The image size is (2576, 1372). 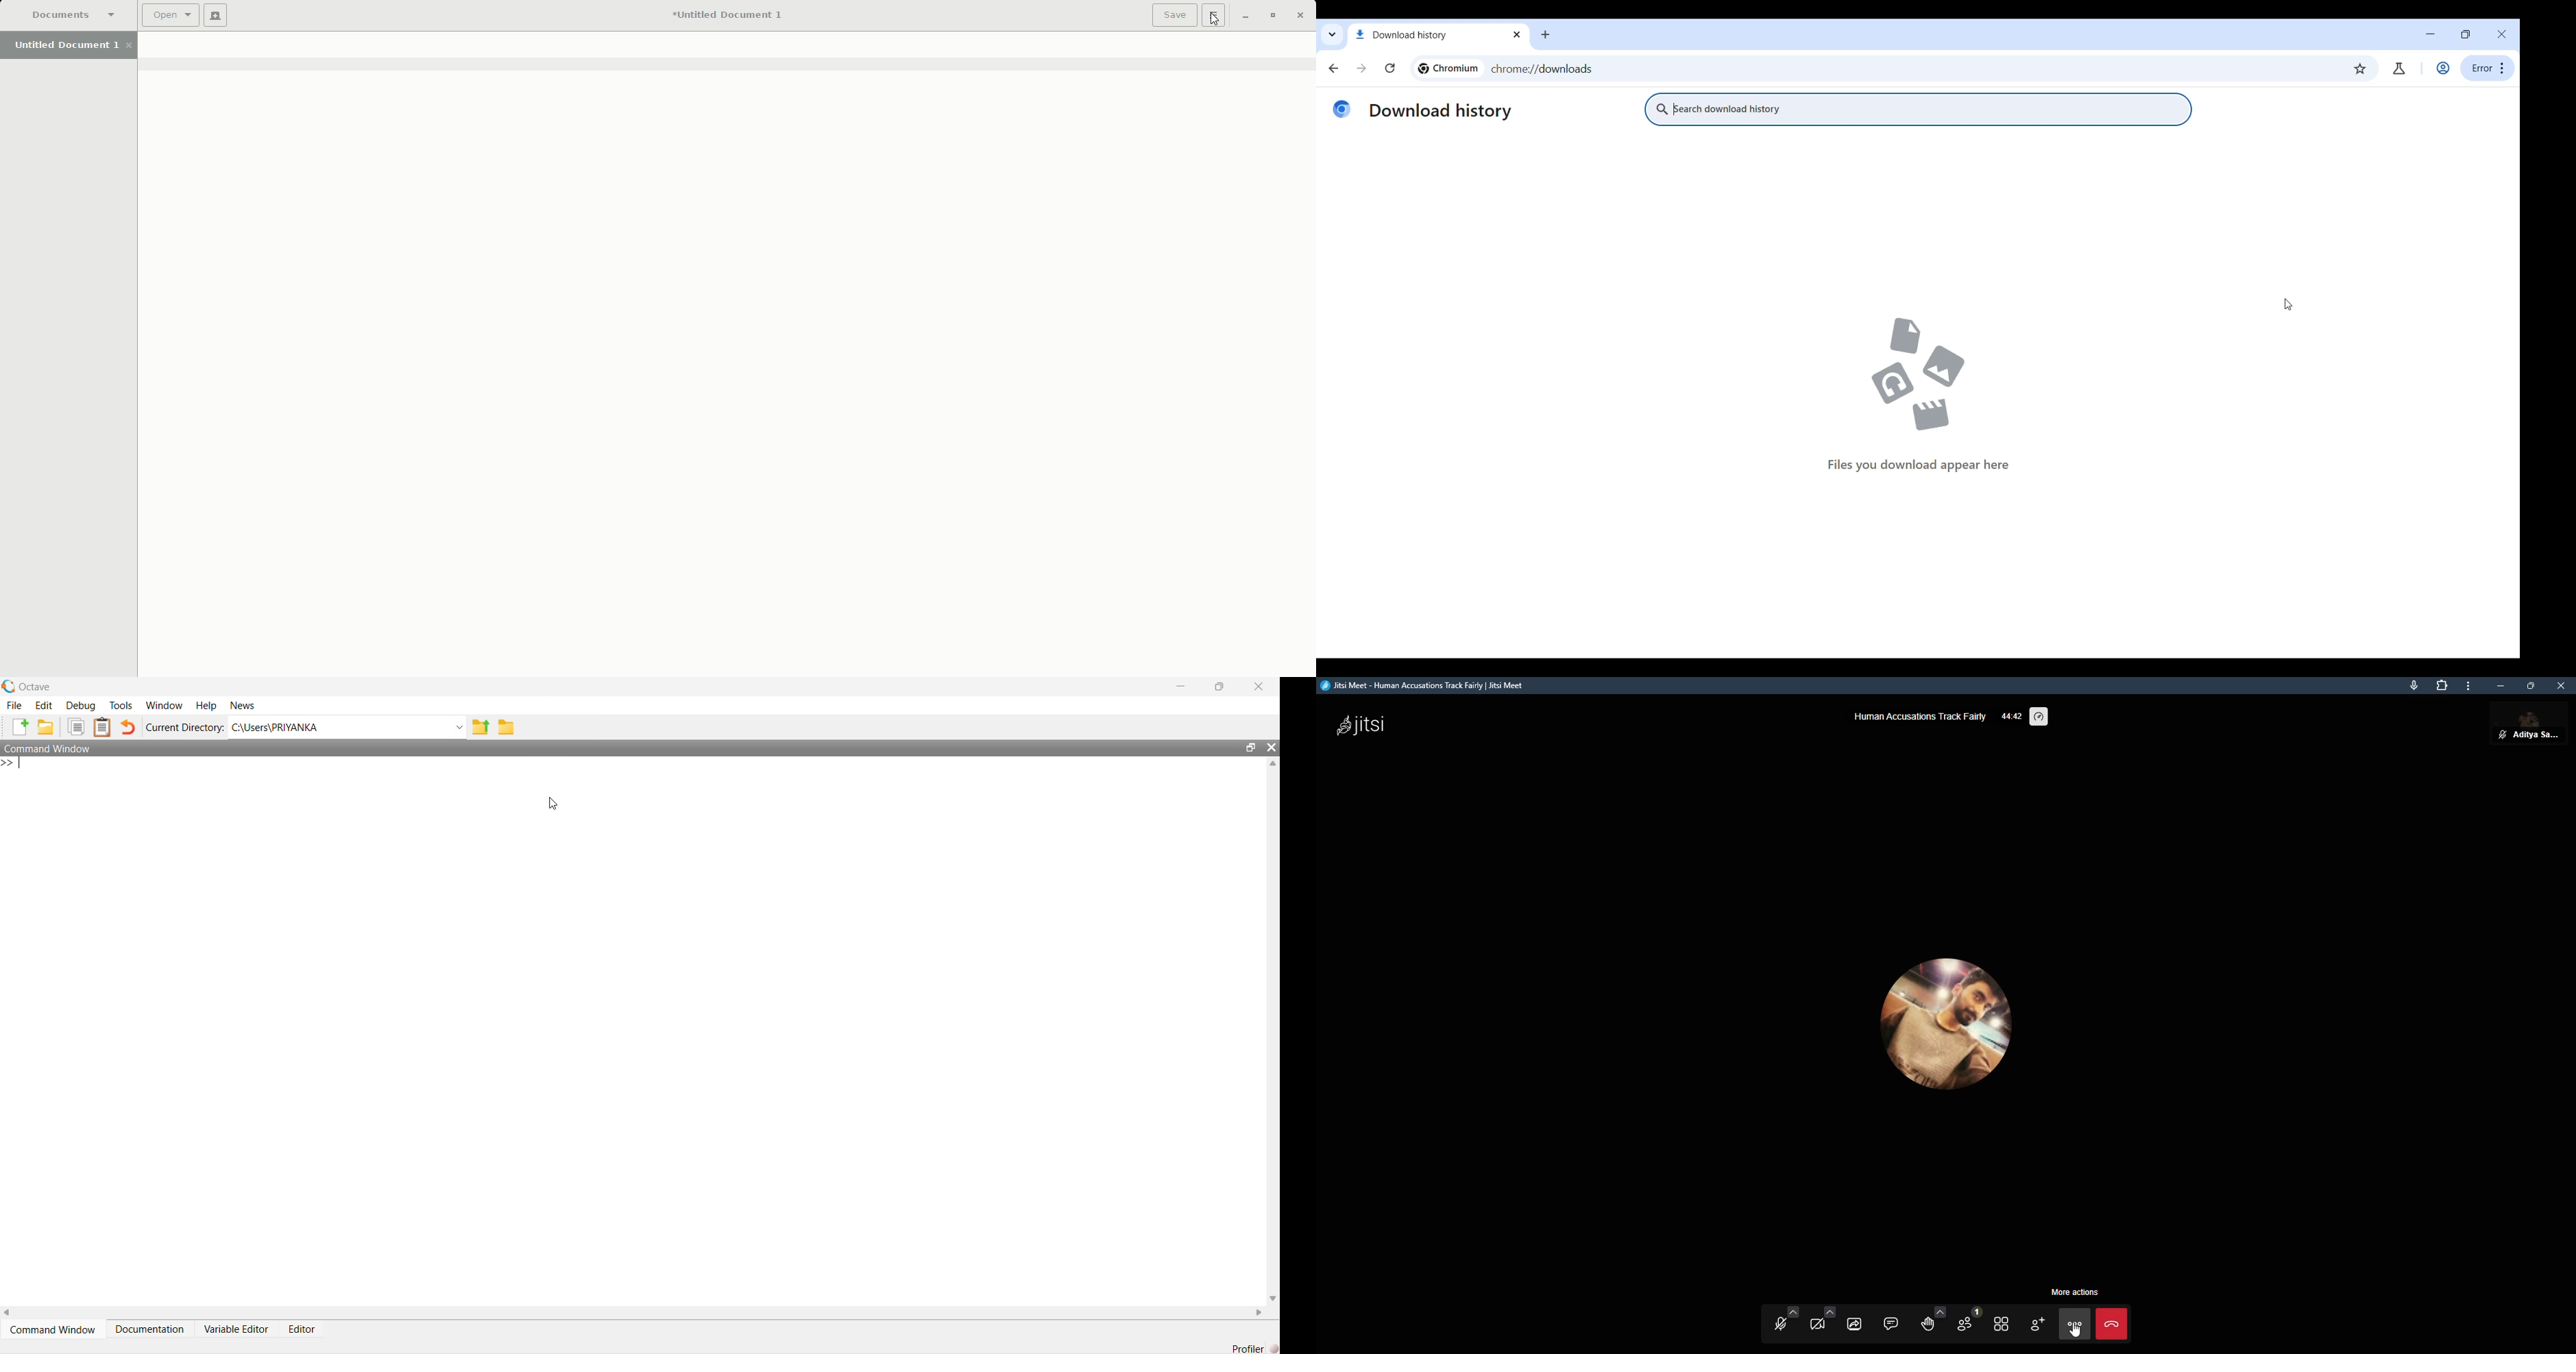 What do you see at coordinates (2531, 686) in the screenshot?
I see `maximize` at bounding box center [2531, 686].